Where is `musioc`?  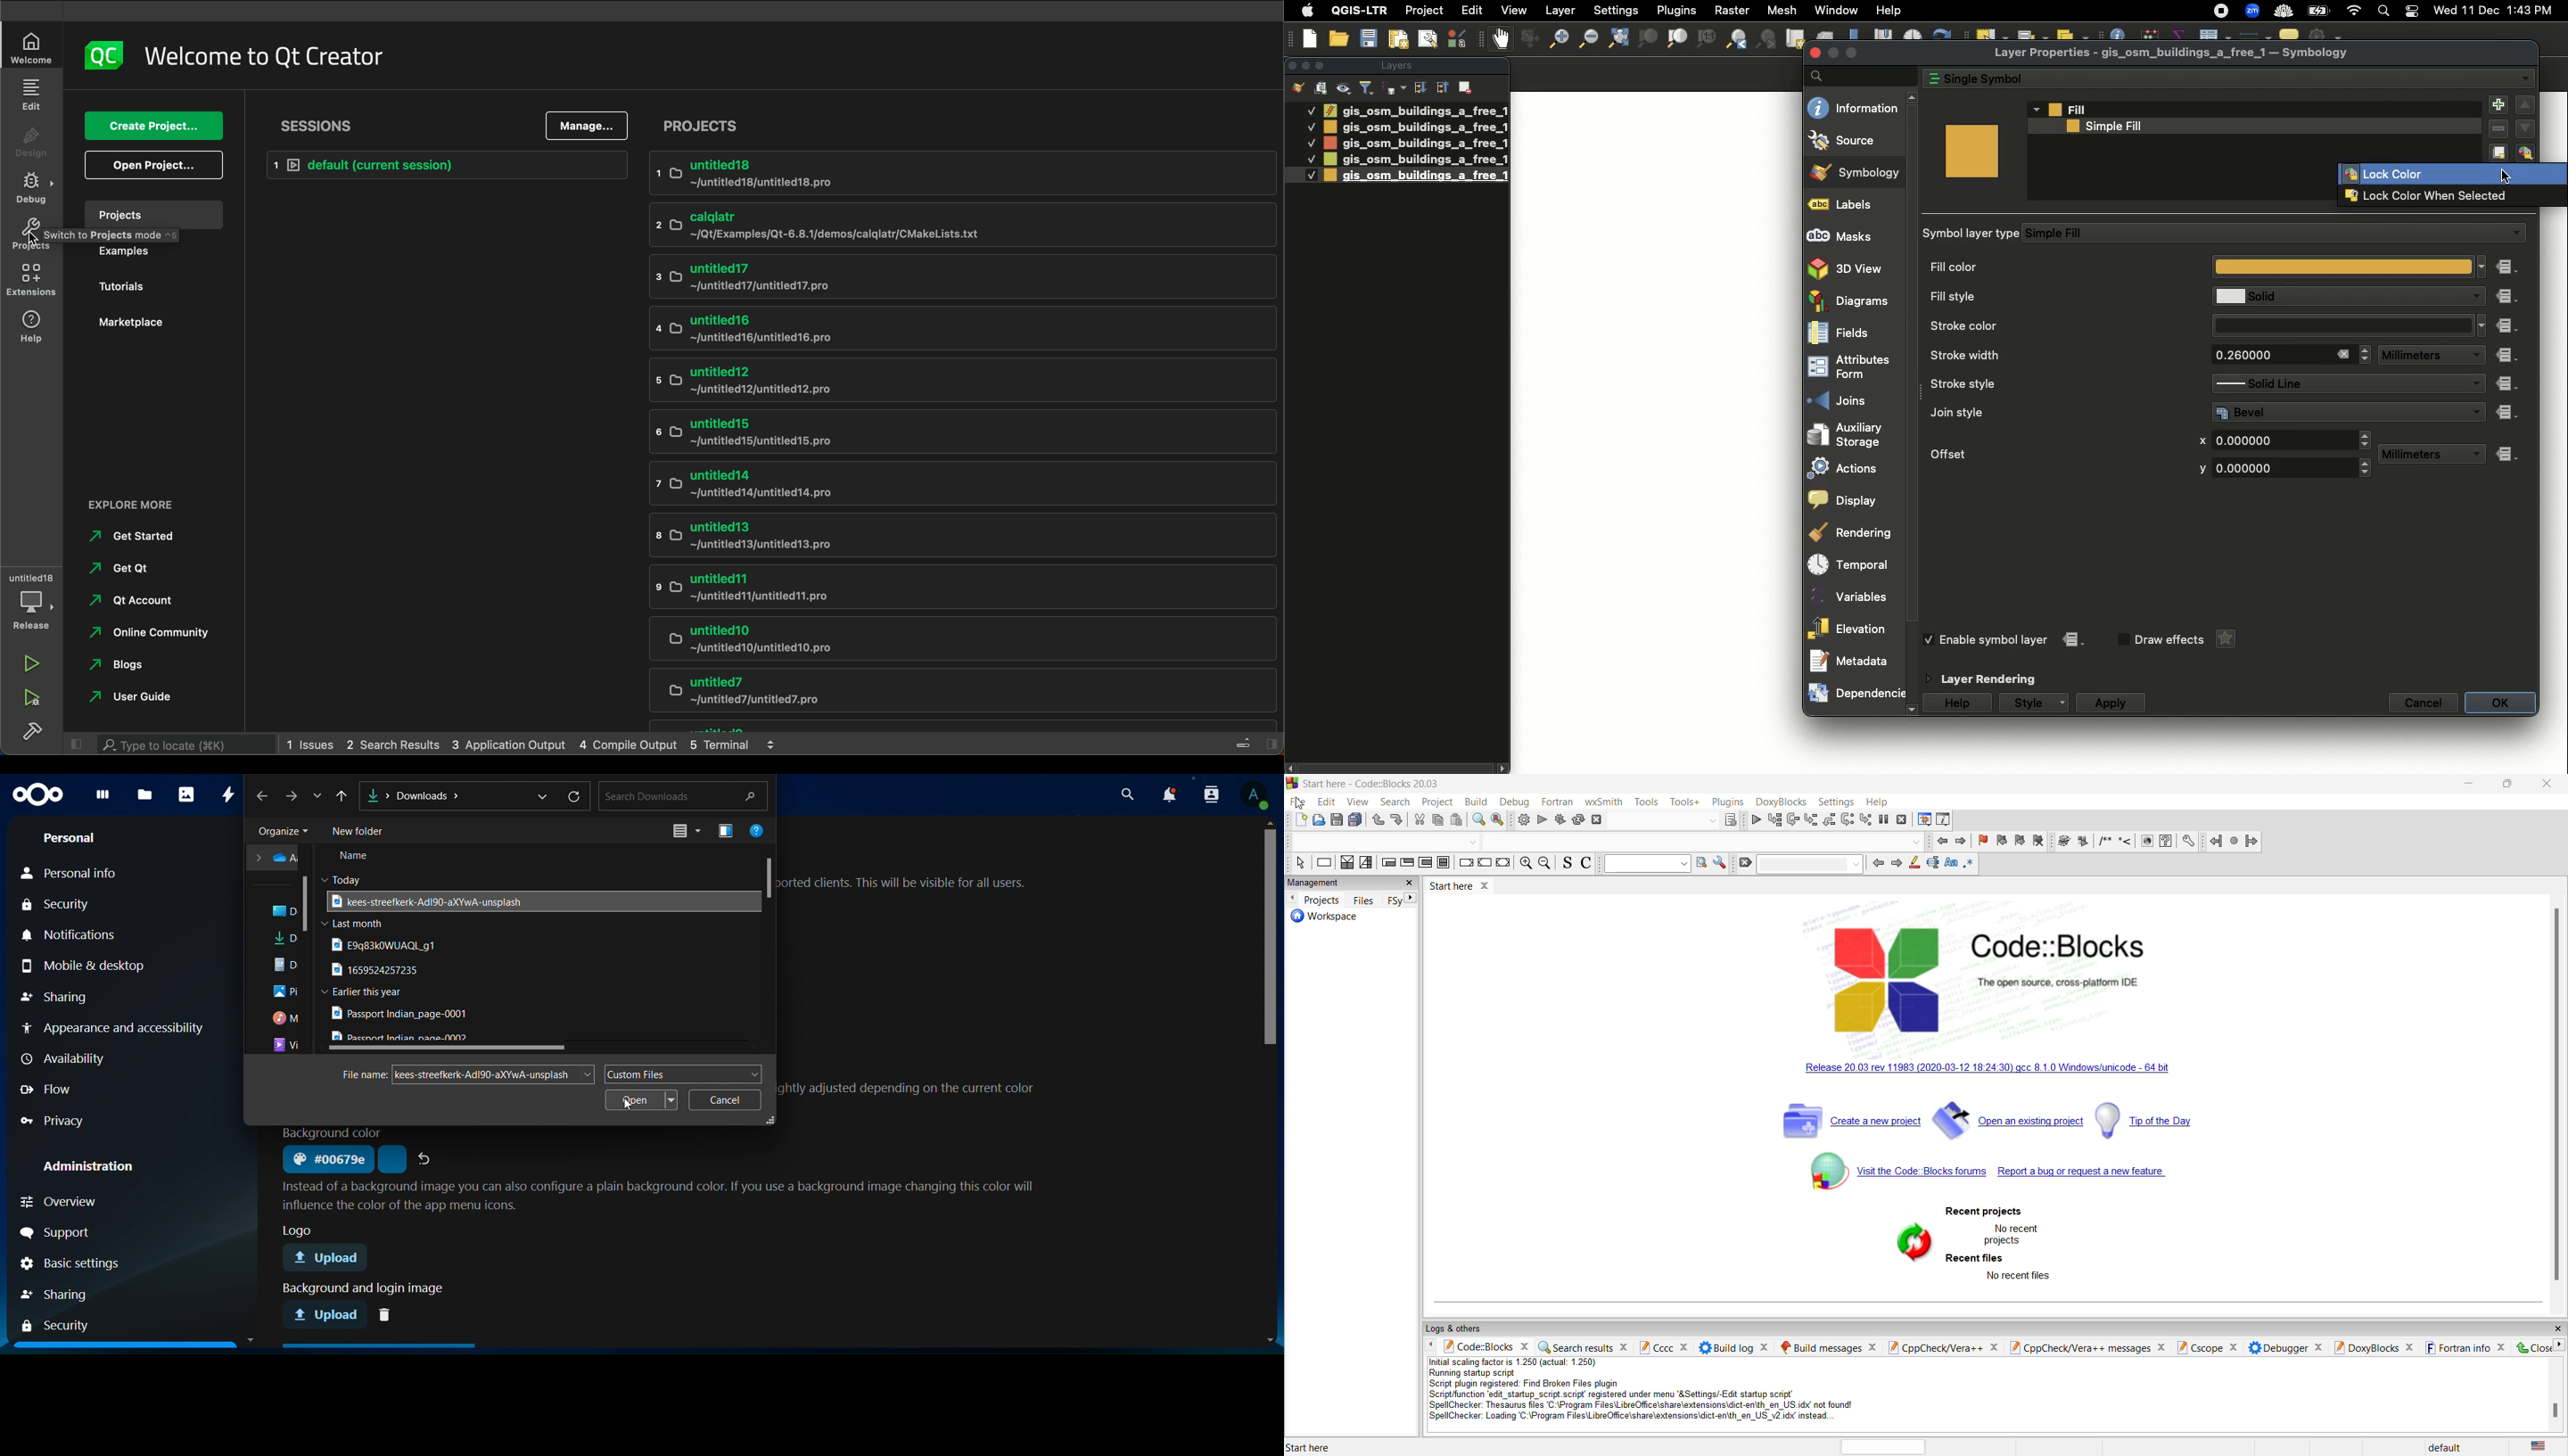 musioc is located at coordinates (287, 1019).